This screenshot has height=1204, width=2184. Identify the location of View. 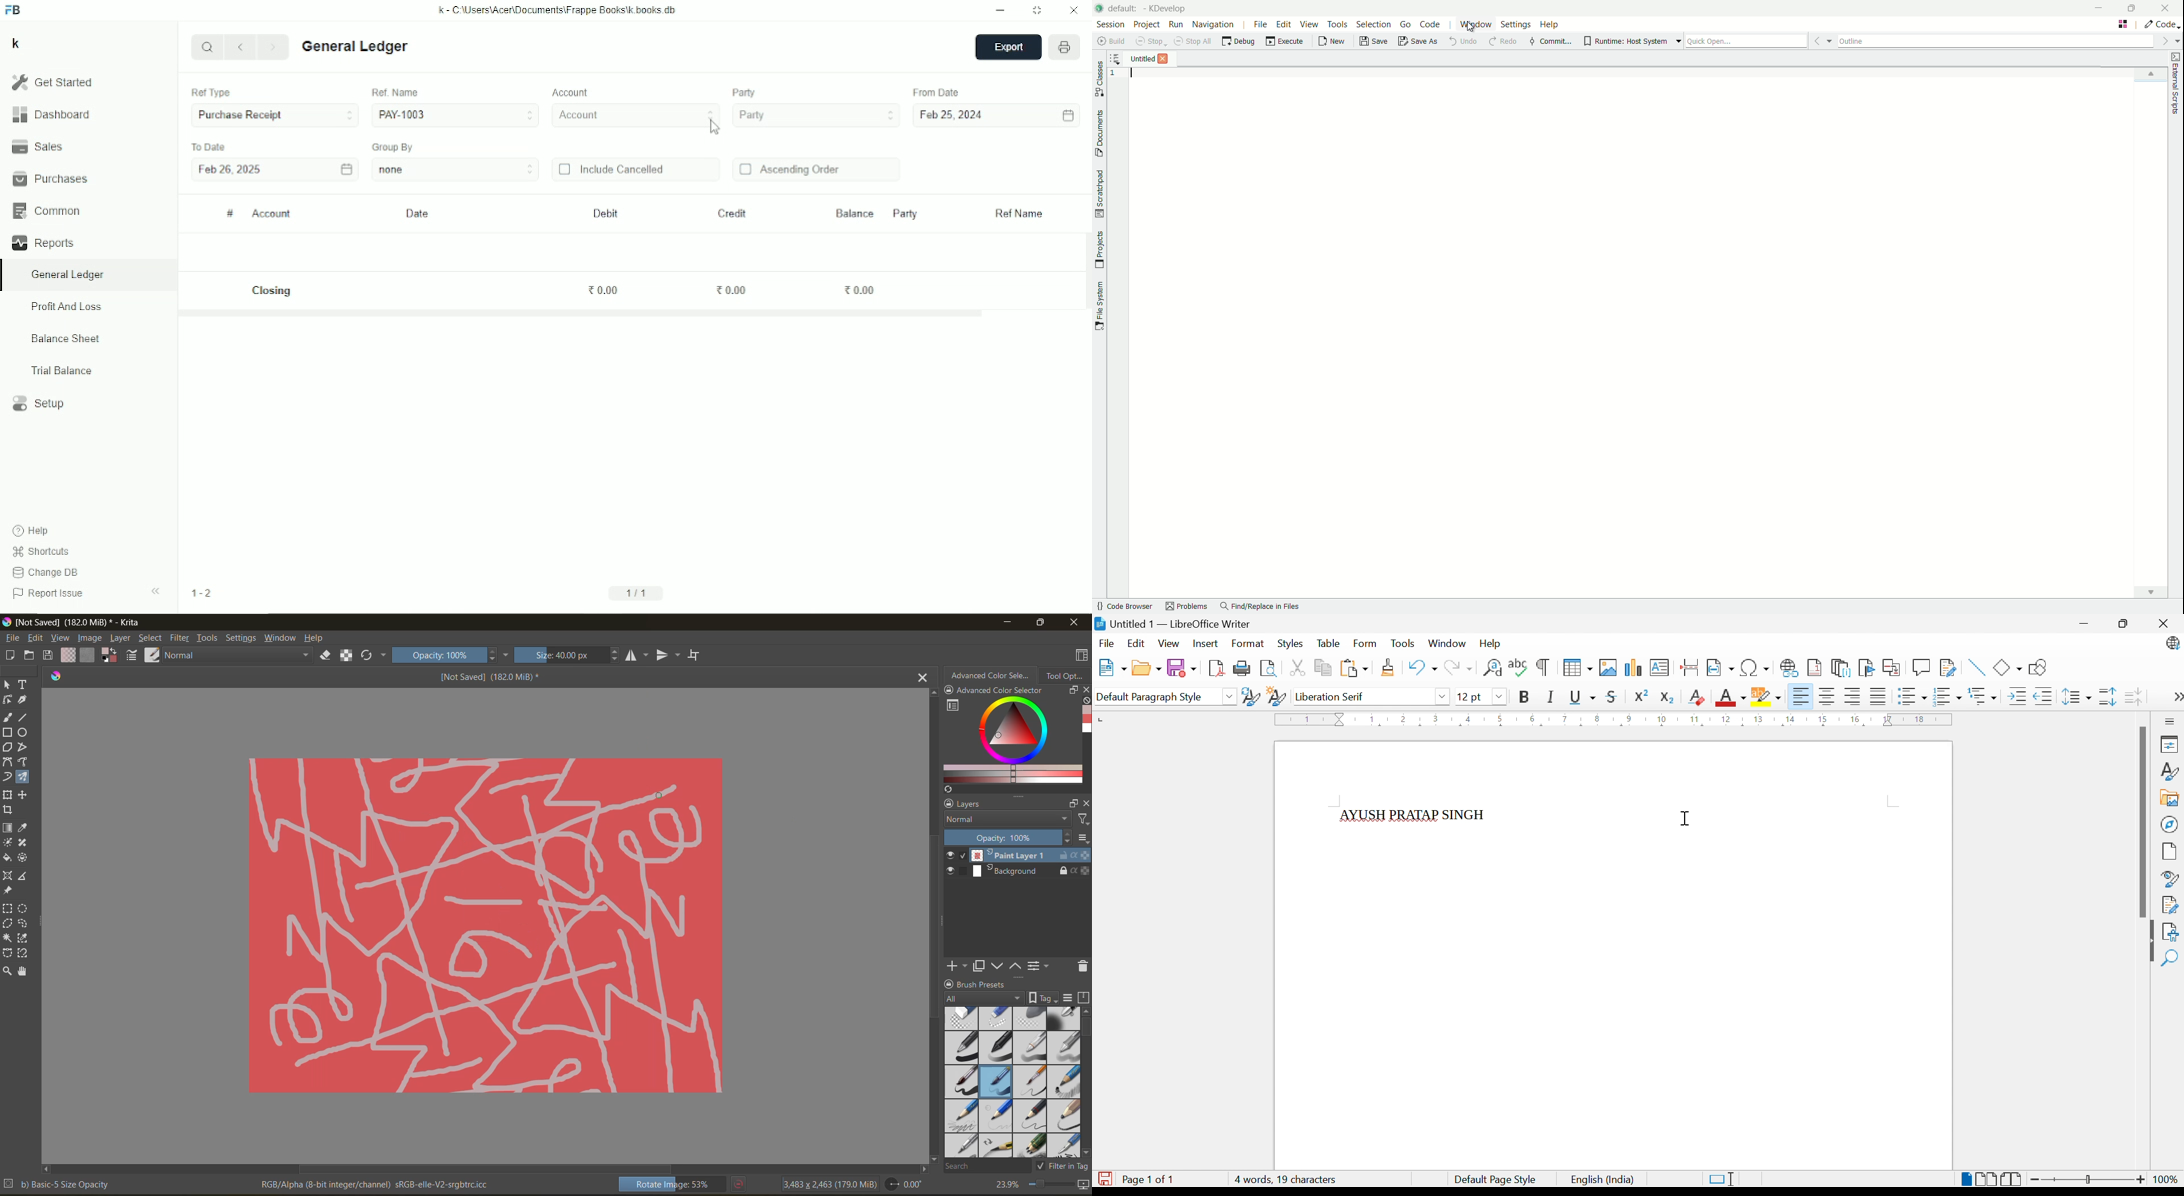
(1169, 642).